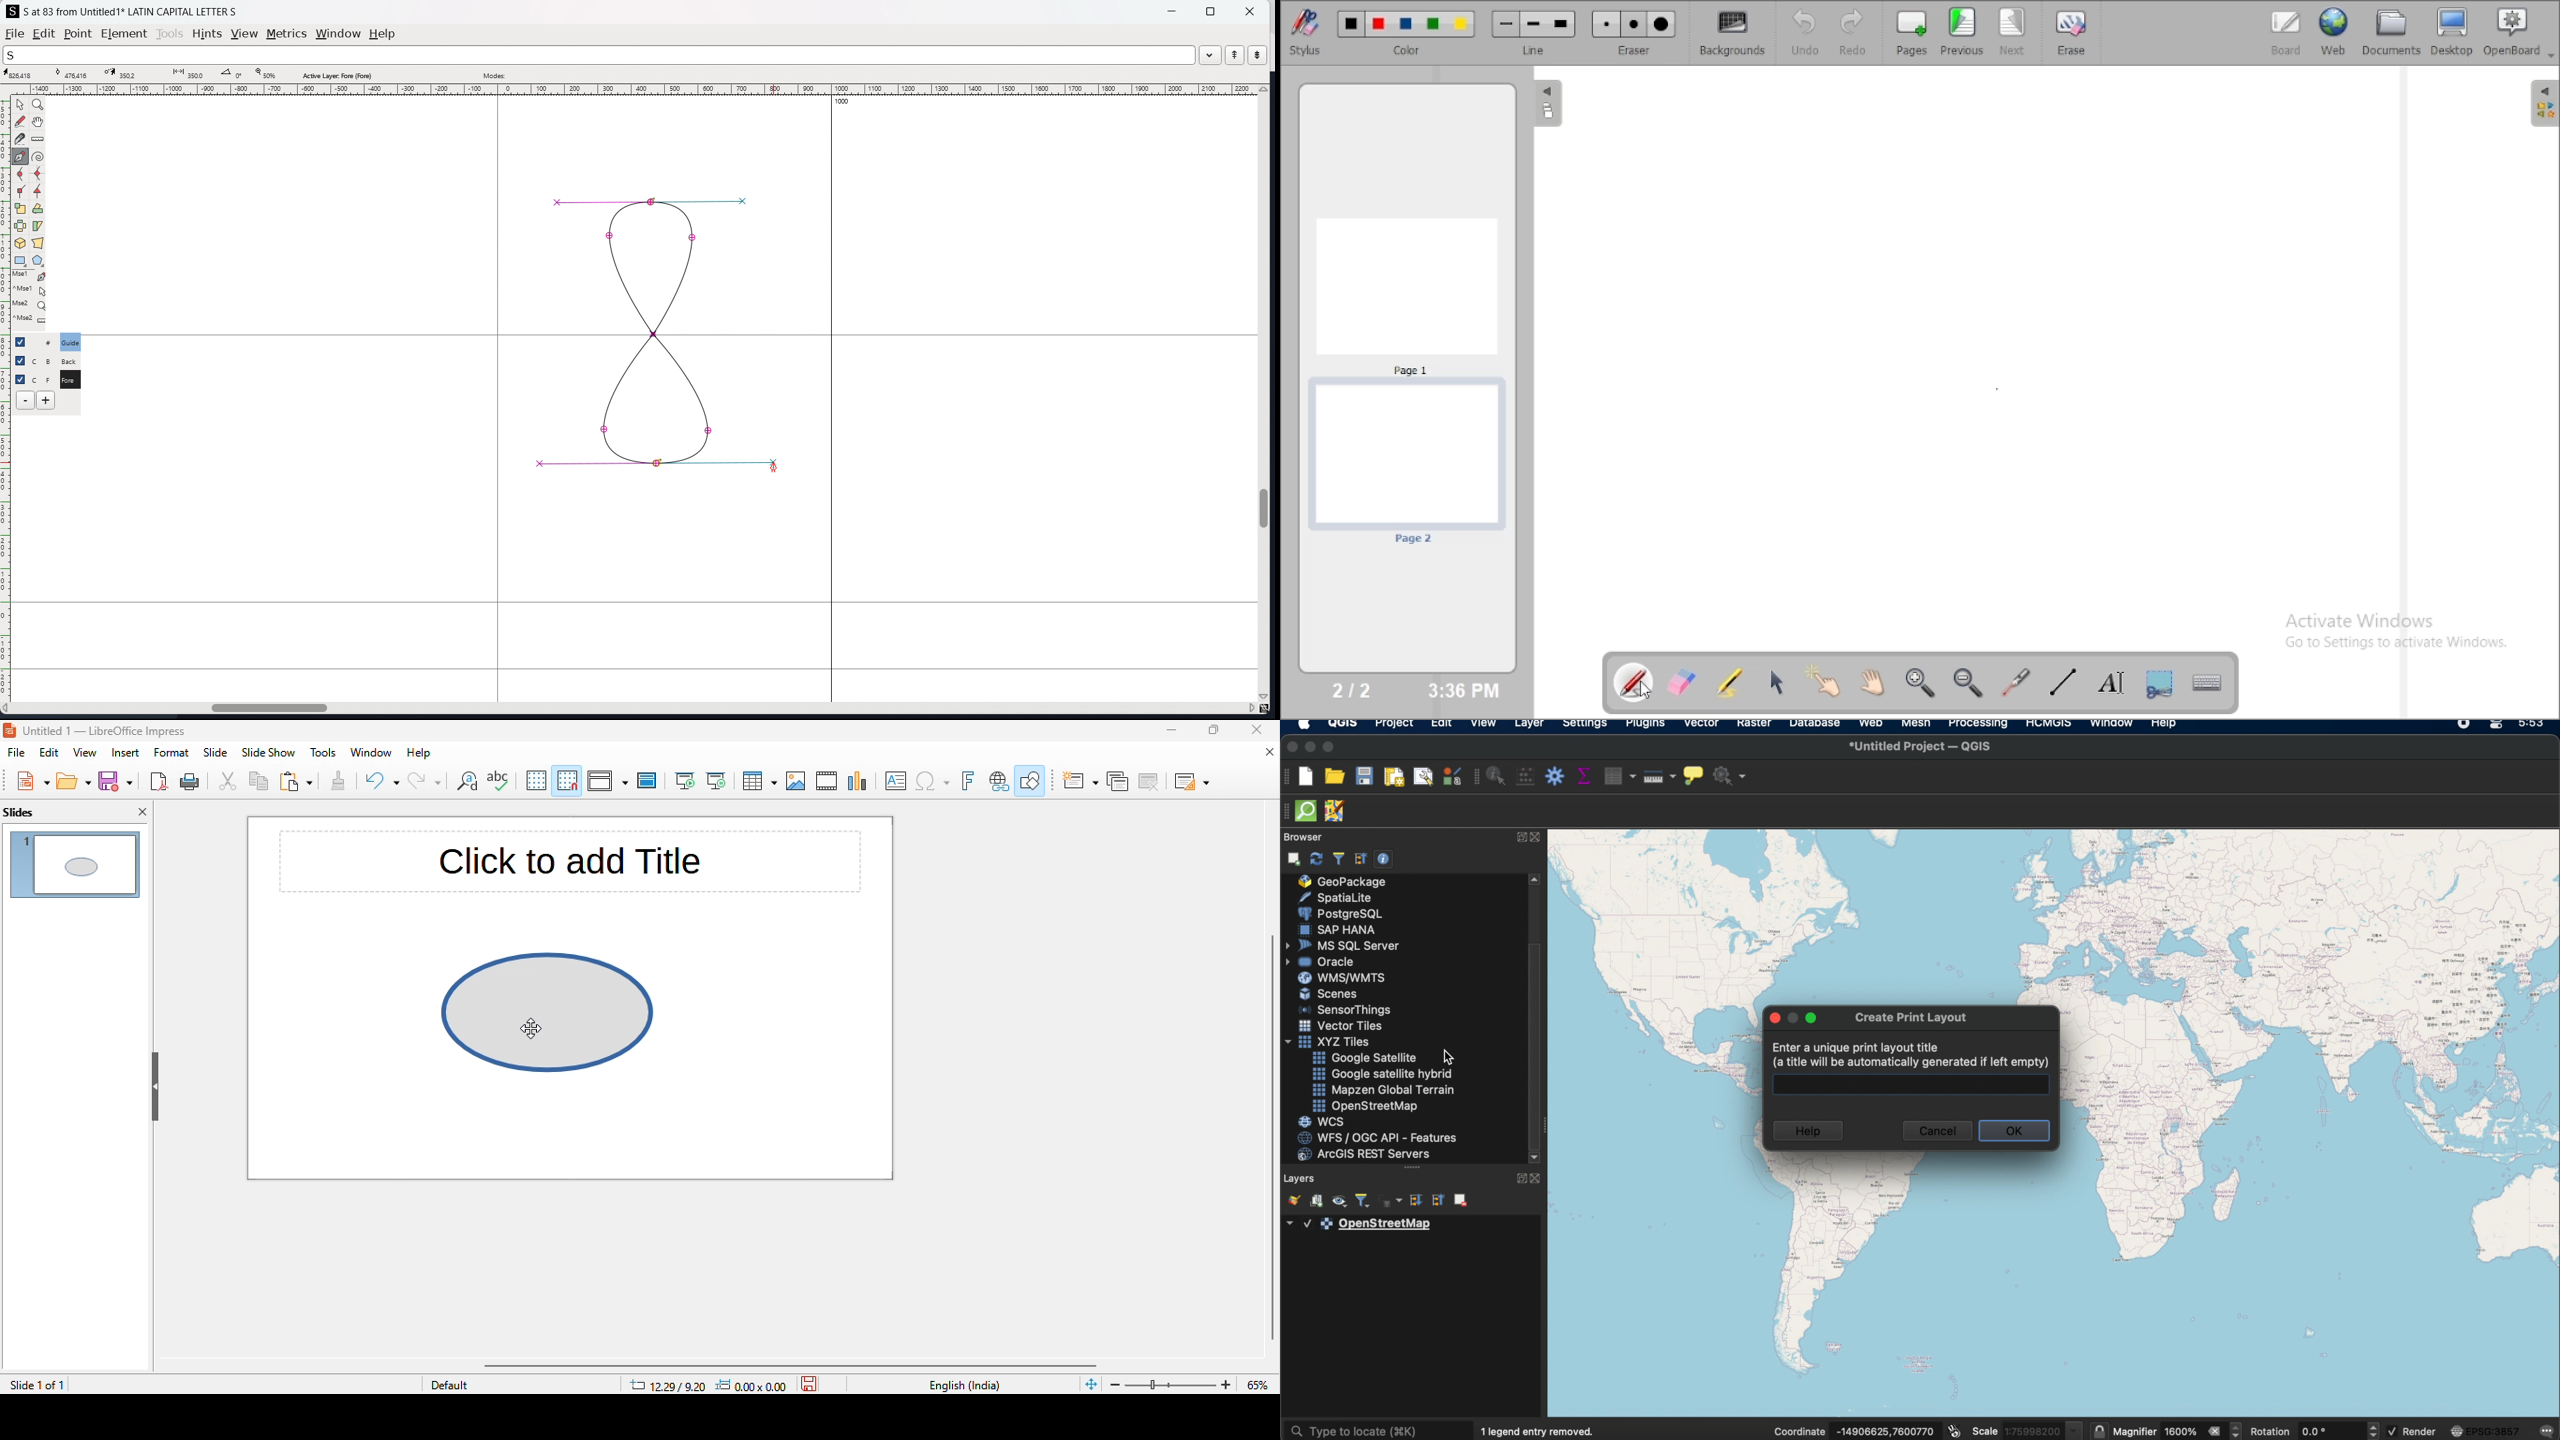 The height and width of the screenshot is (1456, 2576). What do you see at coordinates (606, 783) in the screenshot?
I see `display view` at bounding box center [606, 783].